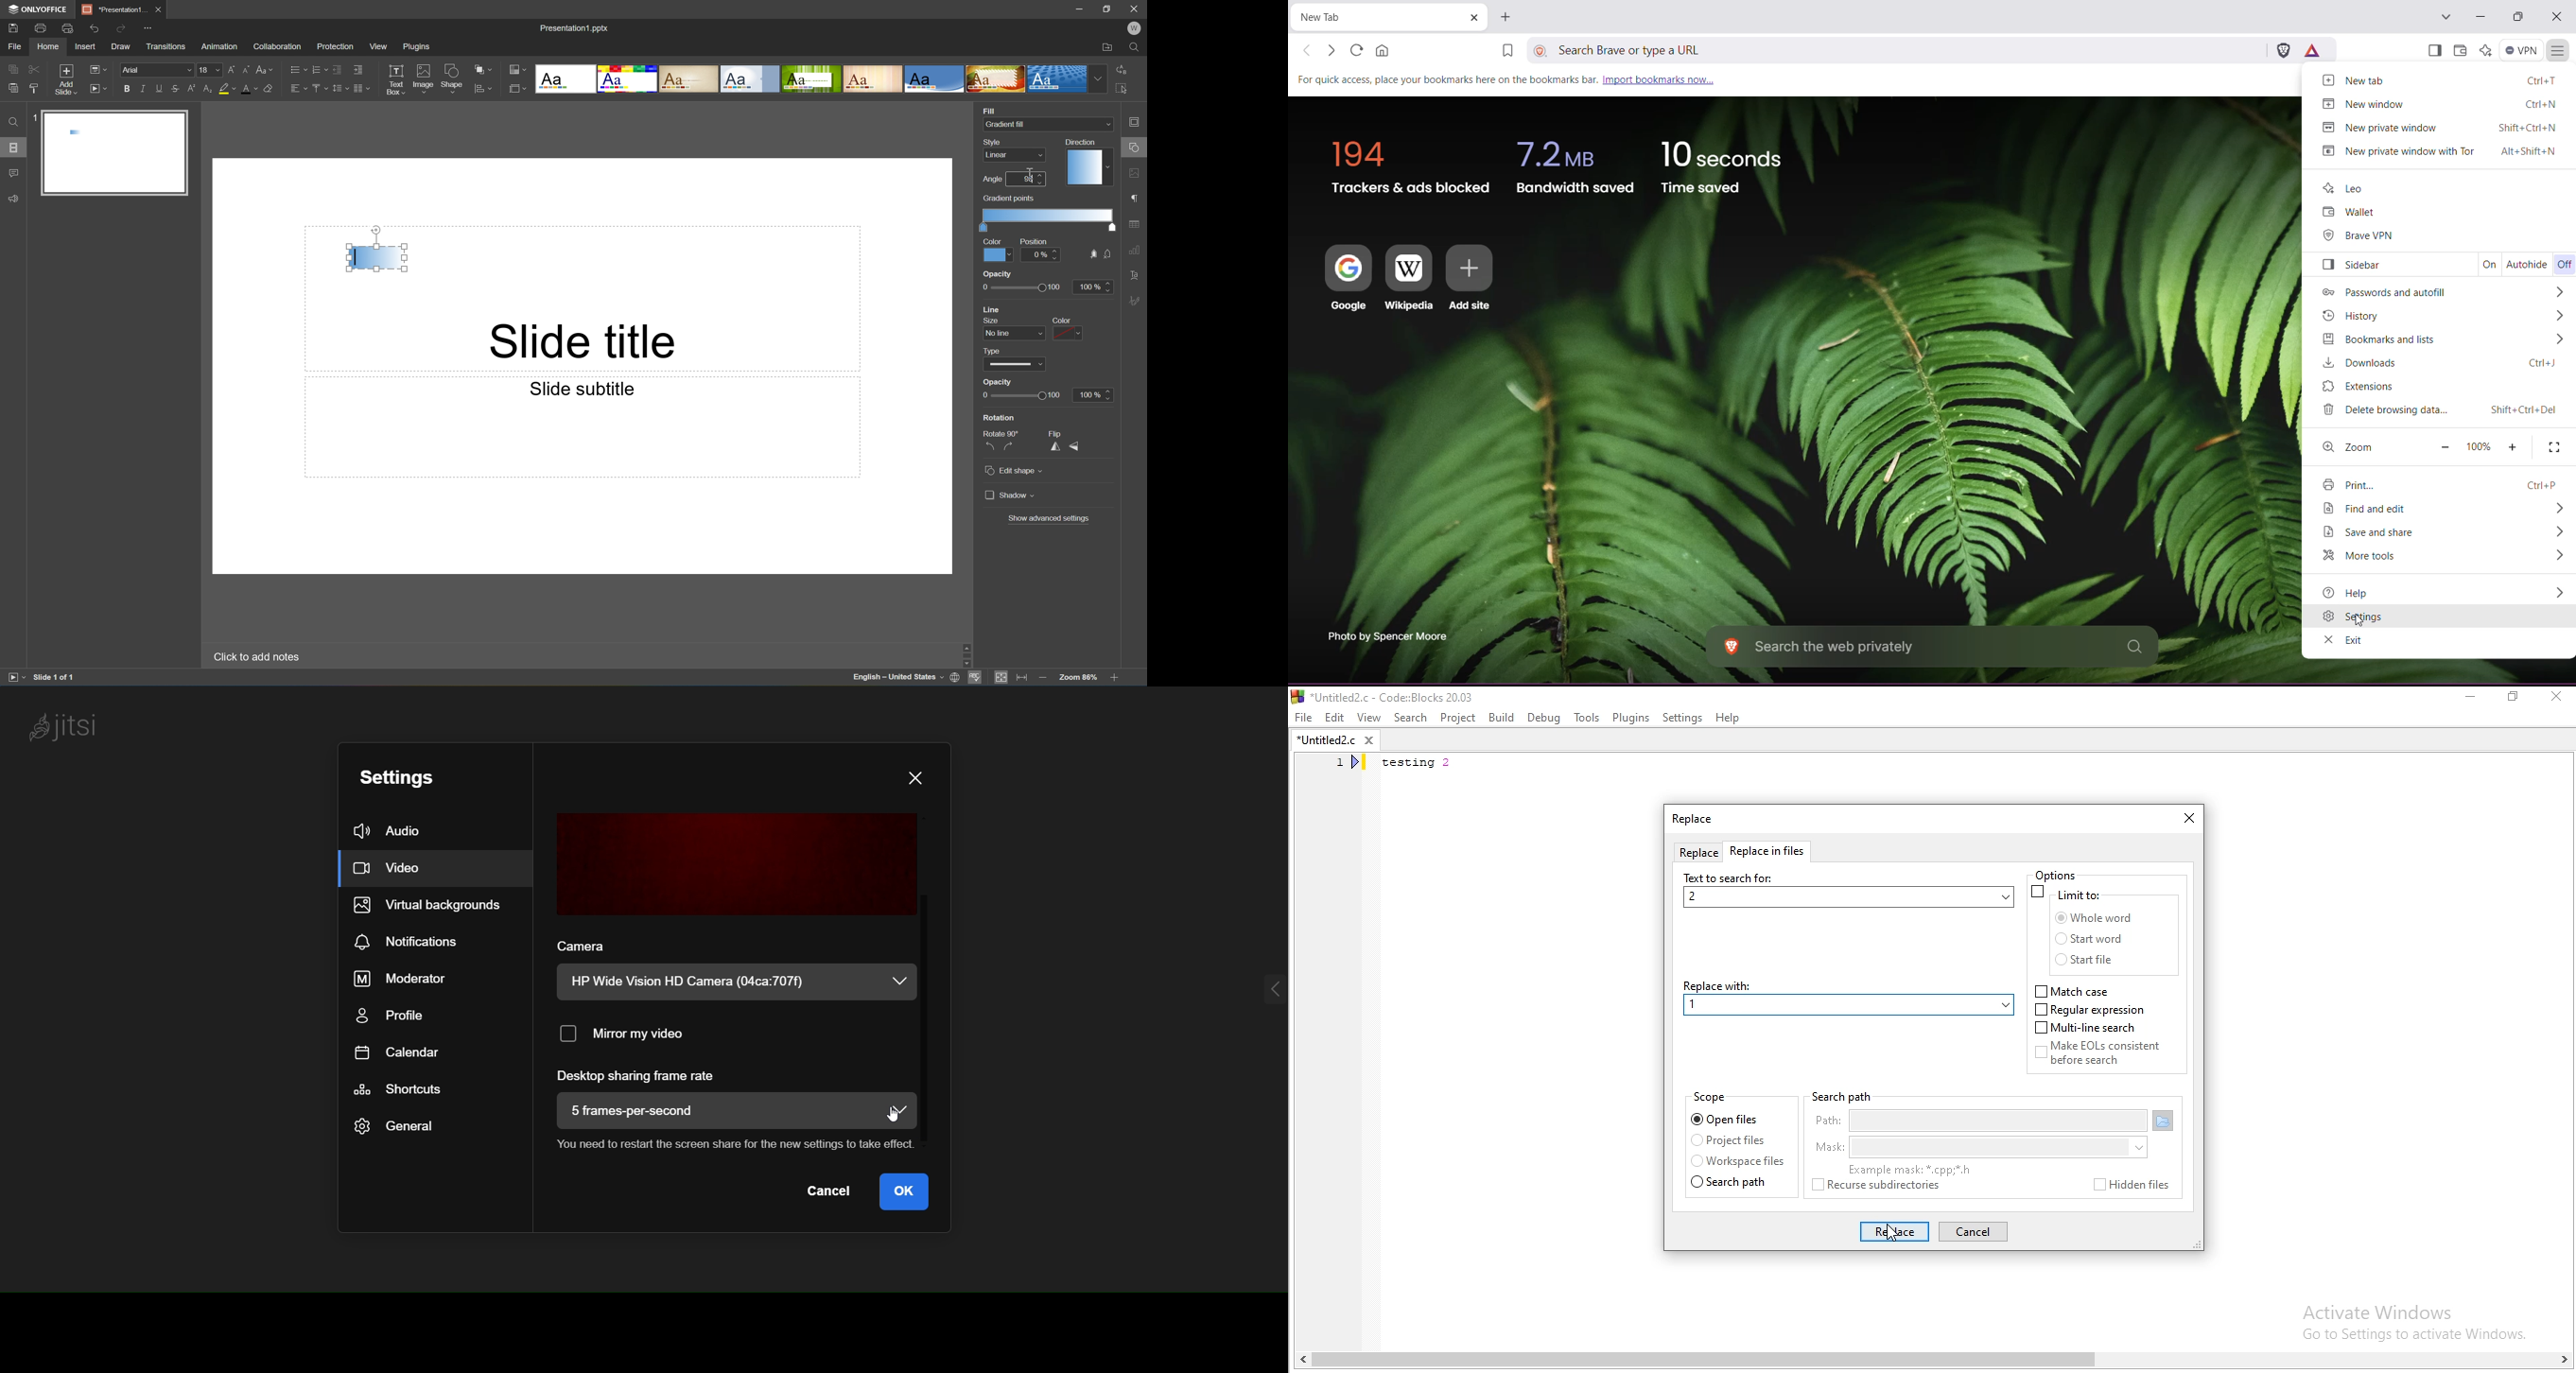 The width and height of the screenshot is (2576, 1400). What do you see at coordinates (2557, 17) in the screenshot?
I see `Close` at bounding box center [2557, 17].